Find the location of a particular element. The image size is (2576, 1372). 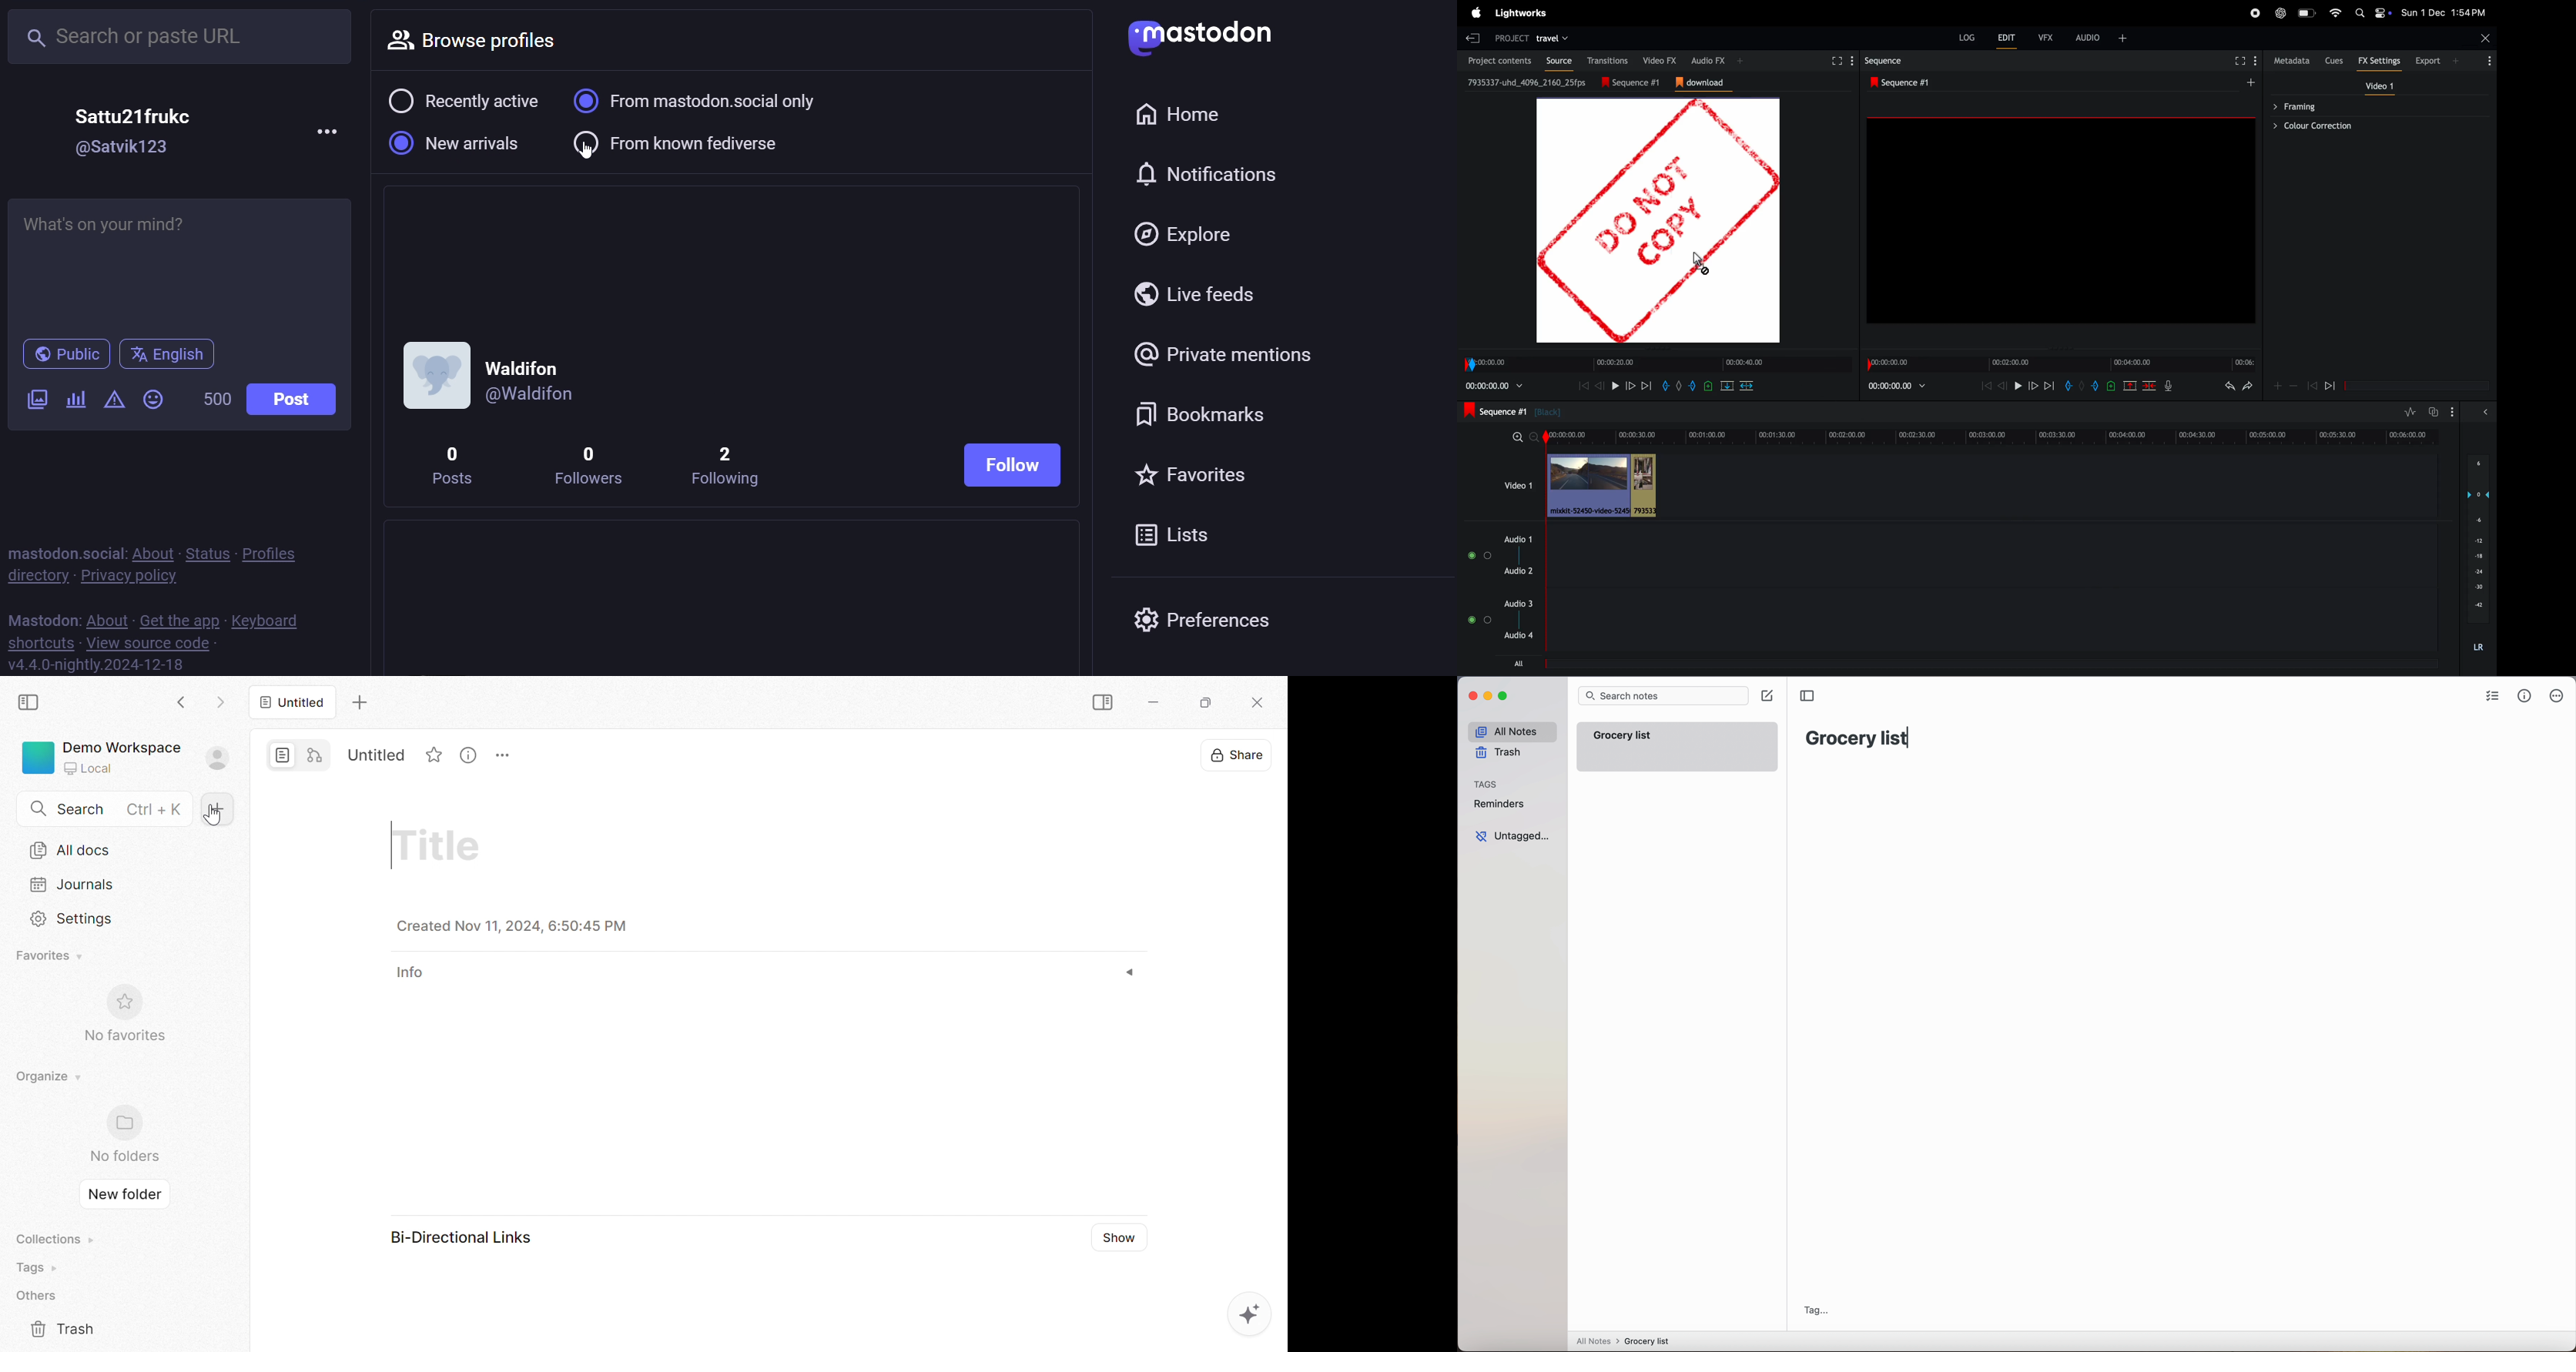

log is located at coordinates (1967, 37).